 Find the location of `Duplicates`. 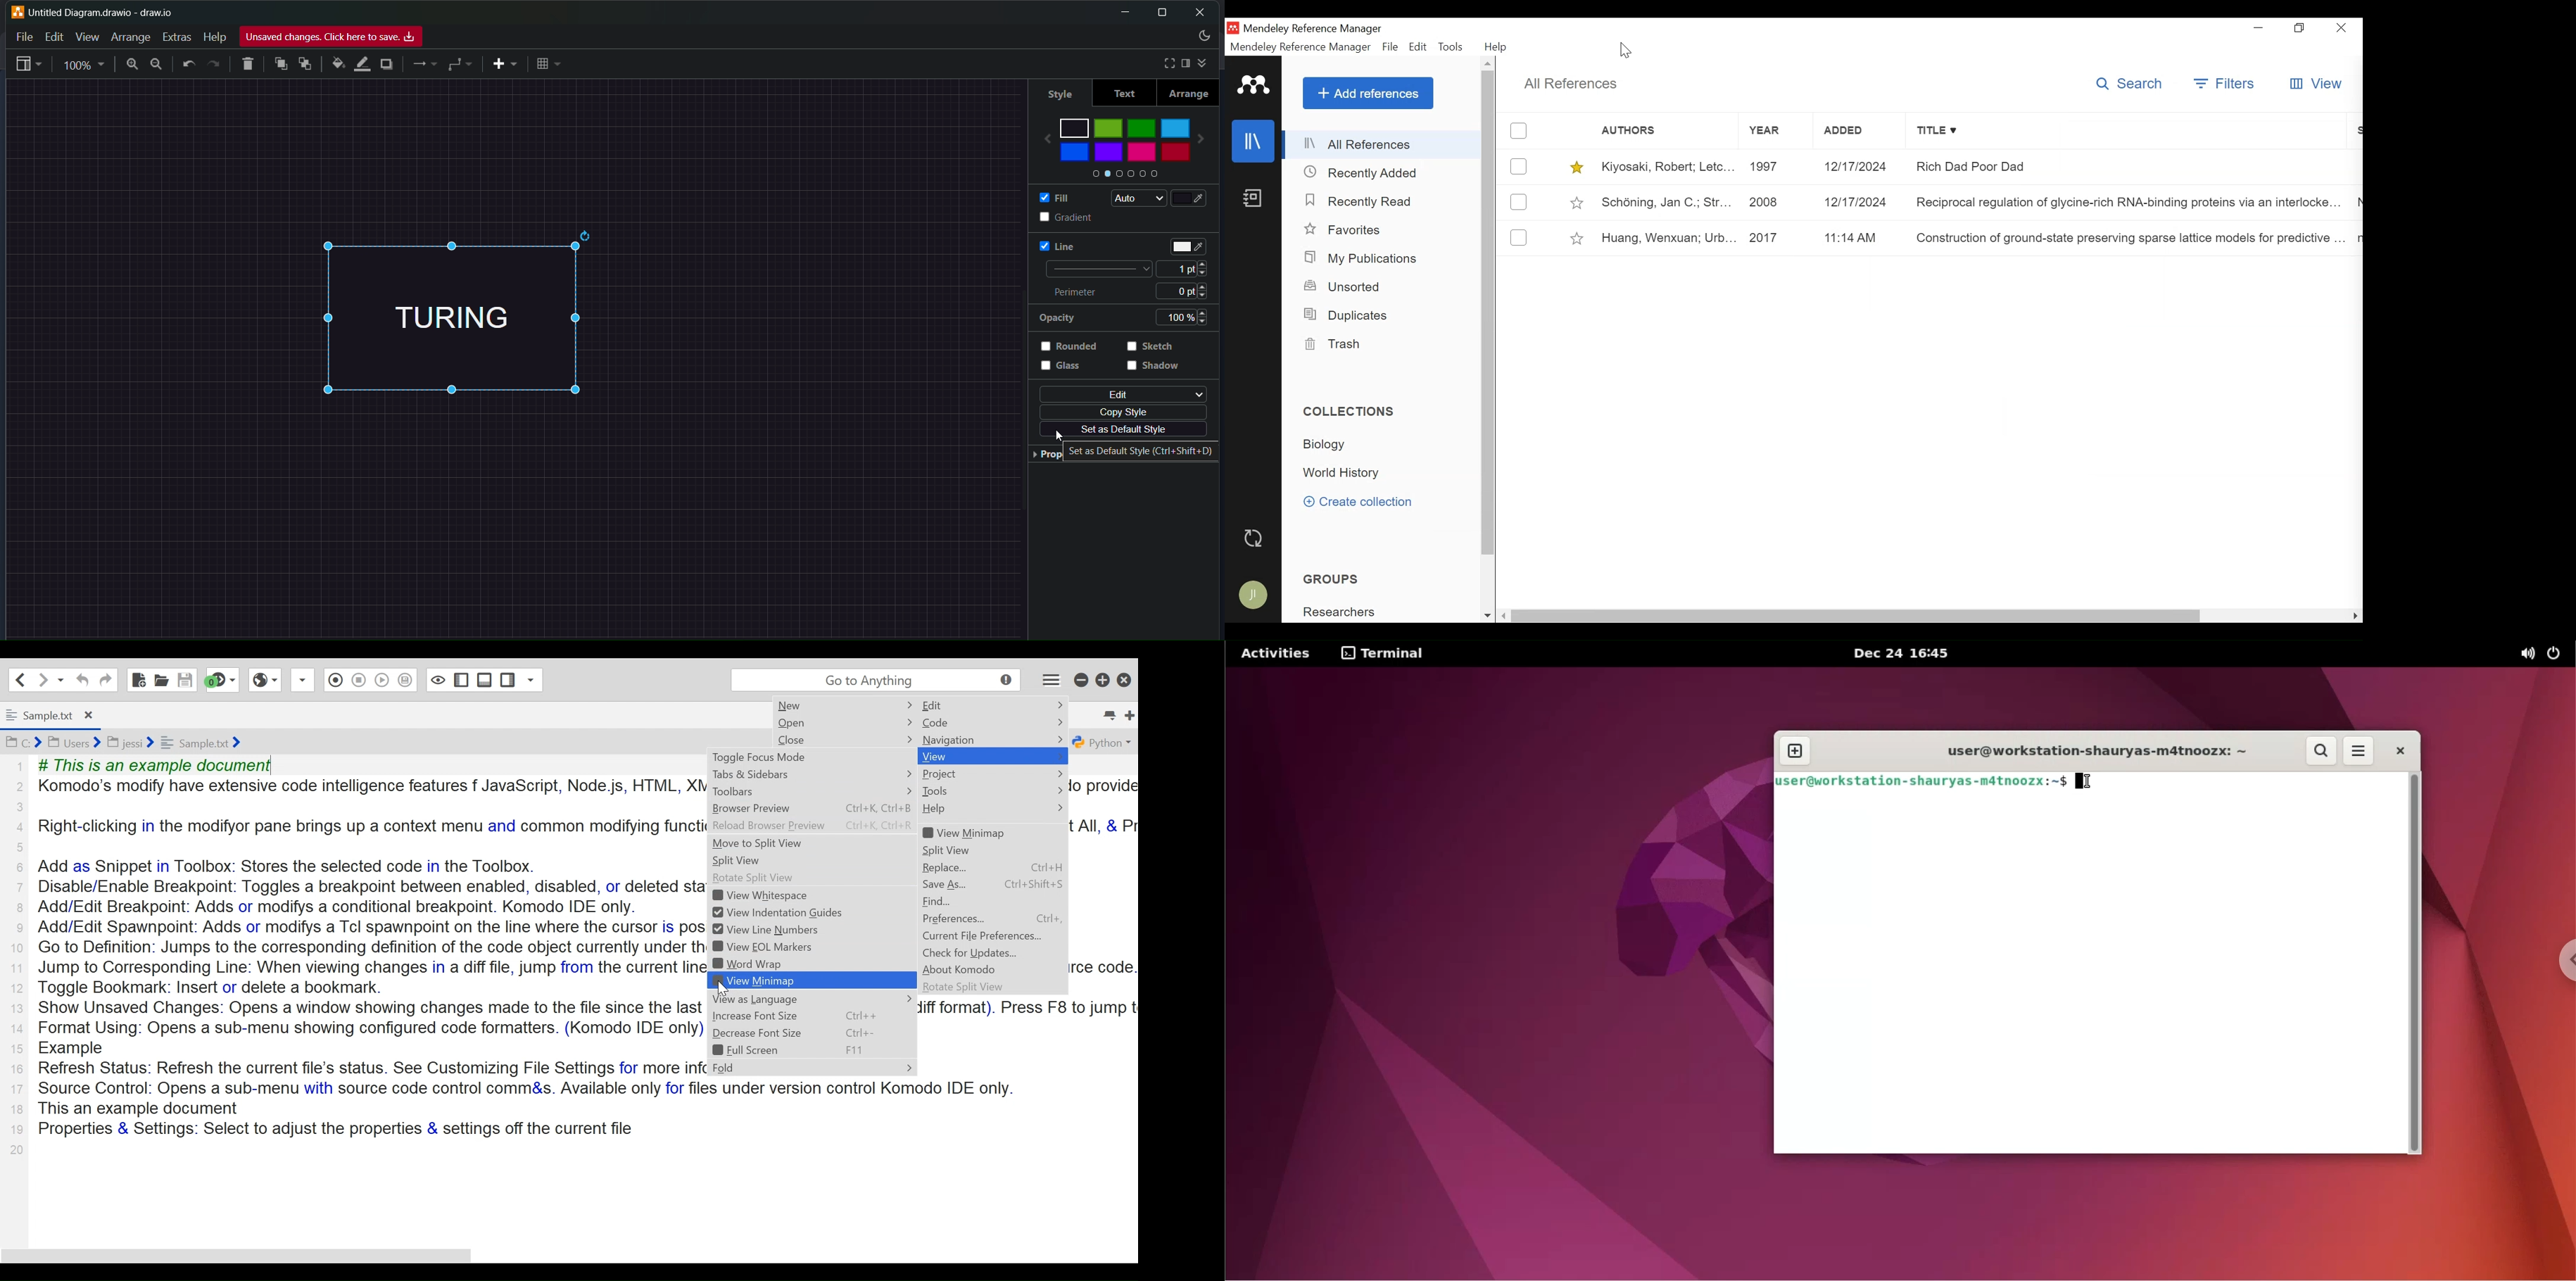

Duplicates is located at coordinates (1350, 316).